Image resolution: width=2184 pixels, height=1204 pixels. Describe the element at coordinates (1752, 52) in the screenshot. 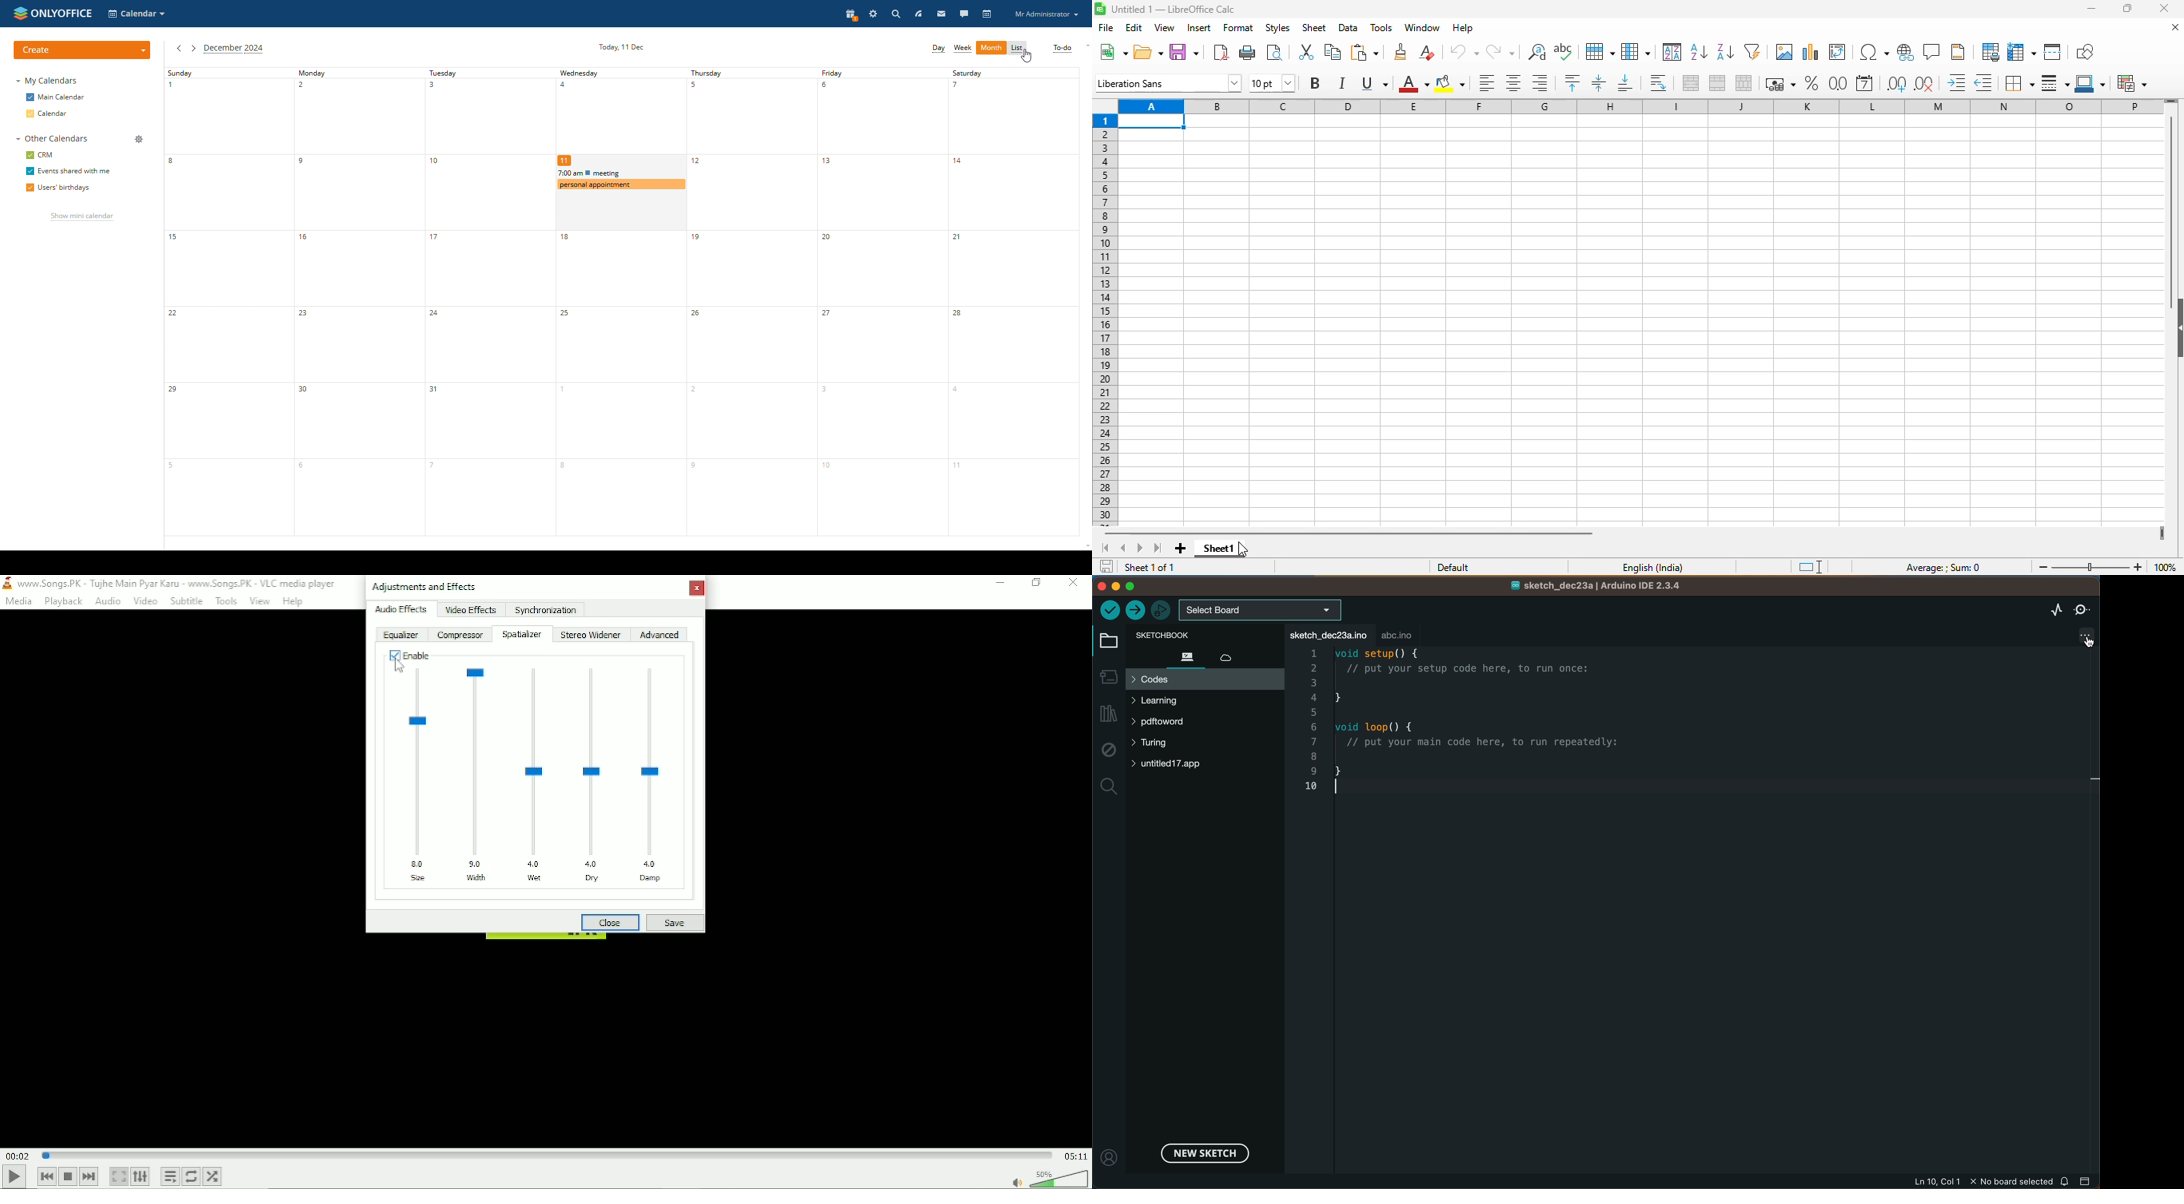

I see `autoFilter` at that location.